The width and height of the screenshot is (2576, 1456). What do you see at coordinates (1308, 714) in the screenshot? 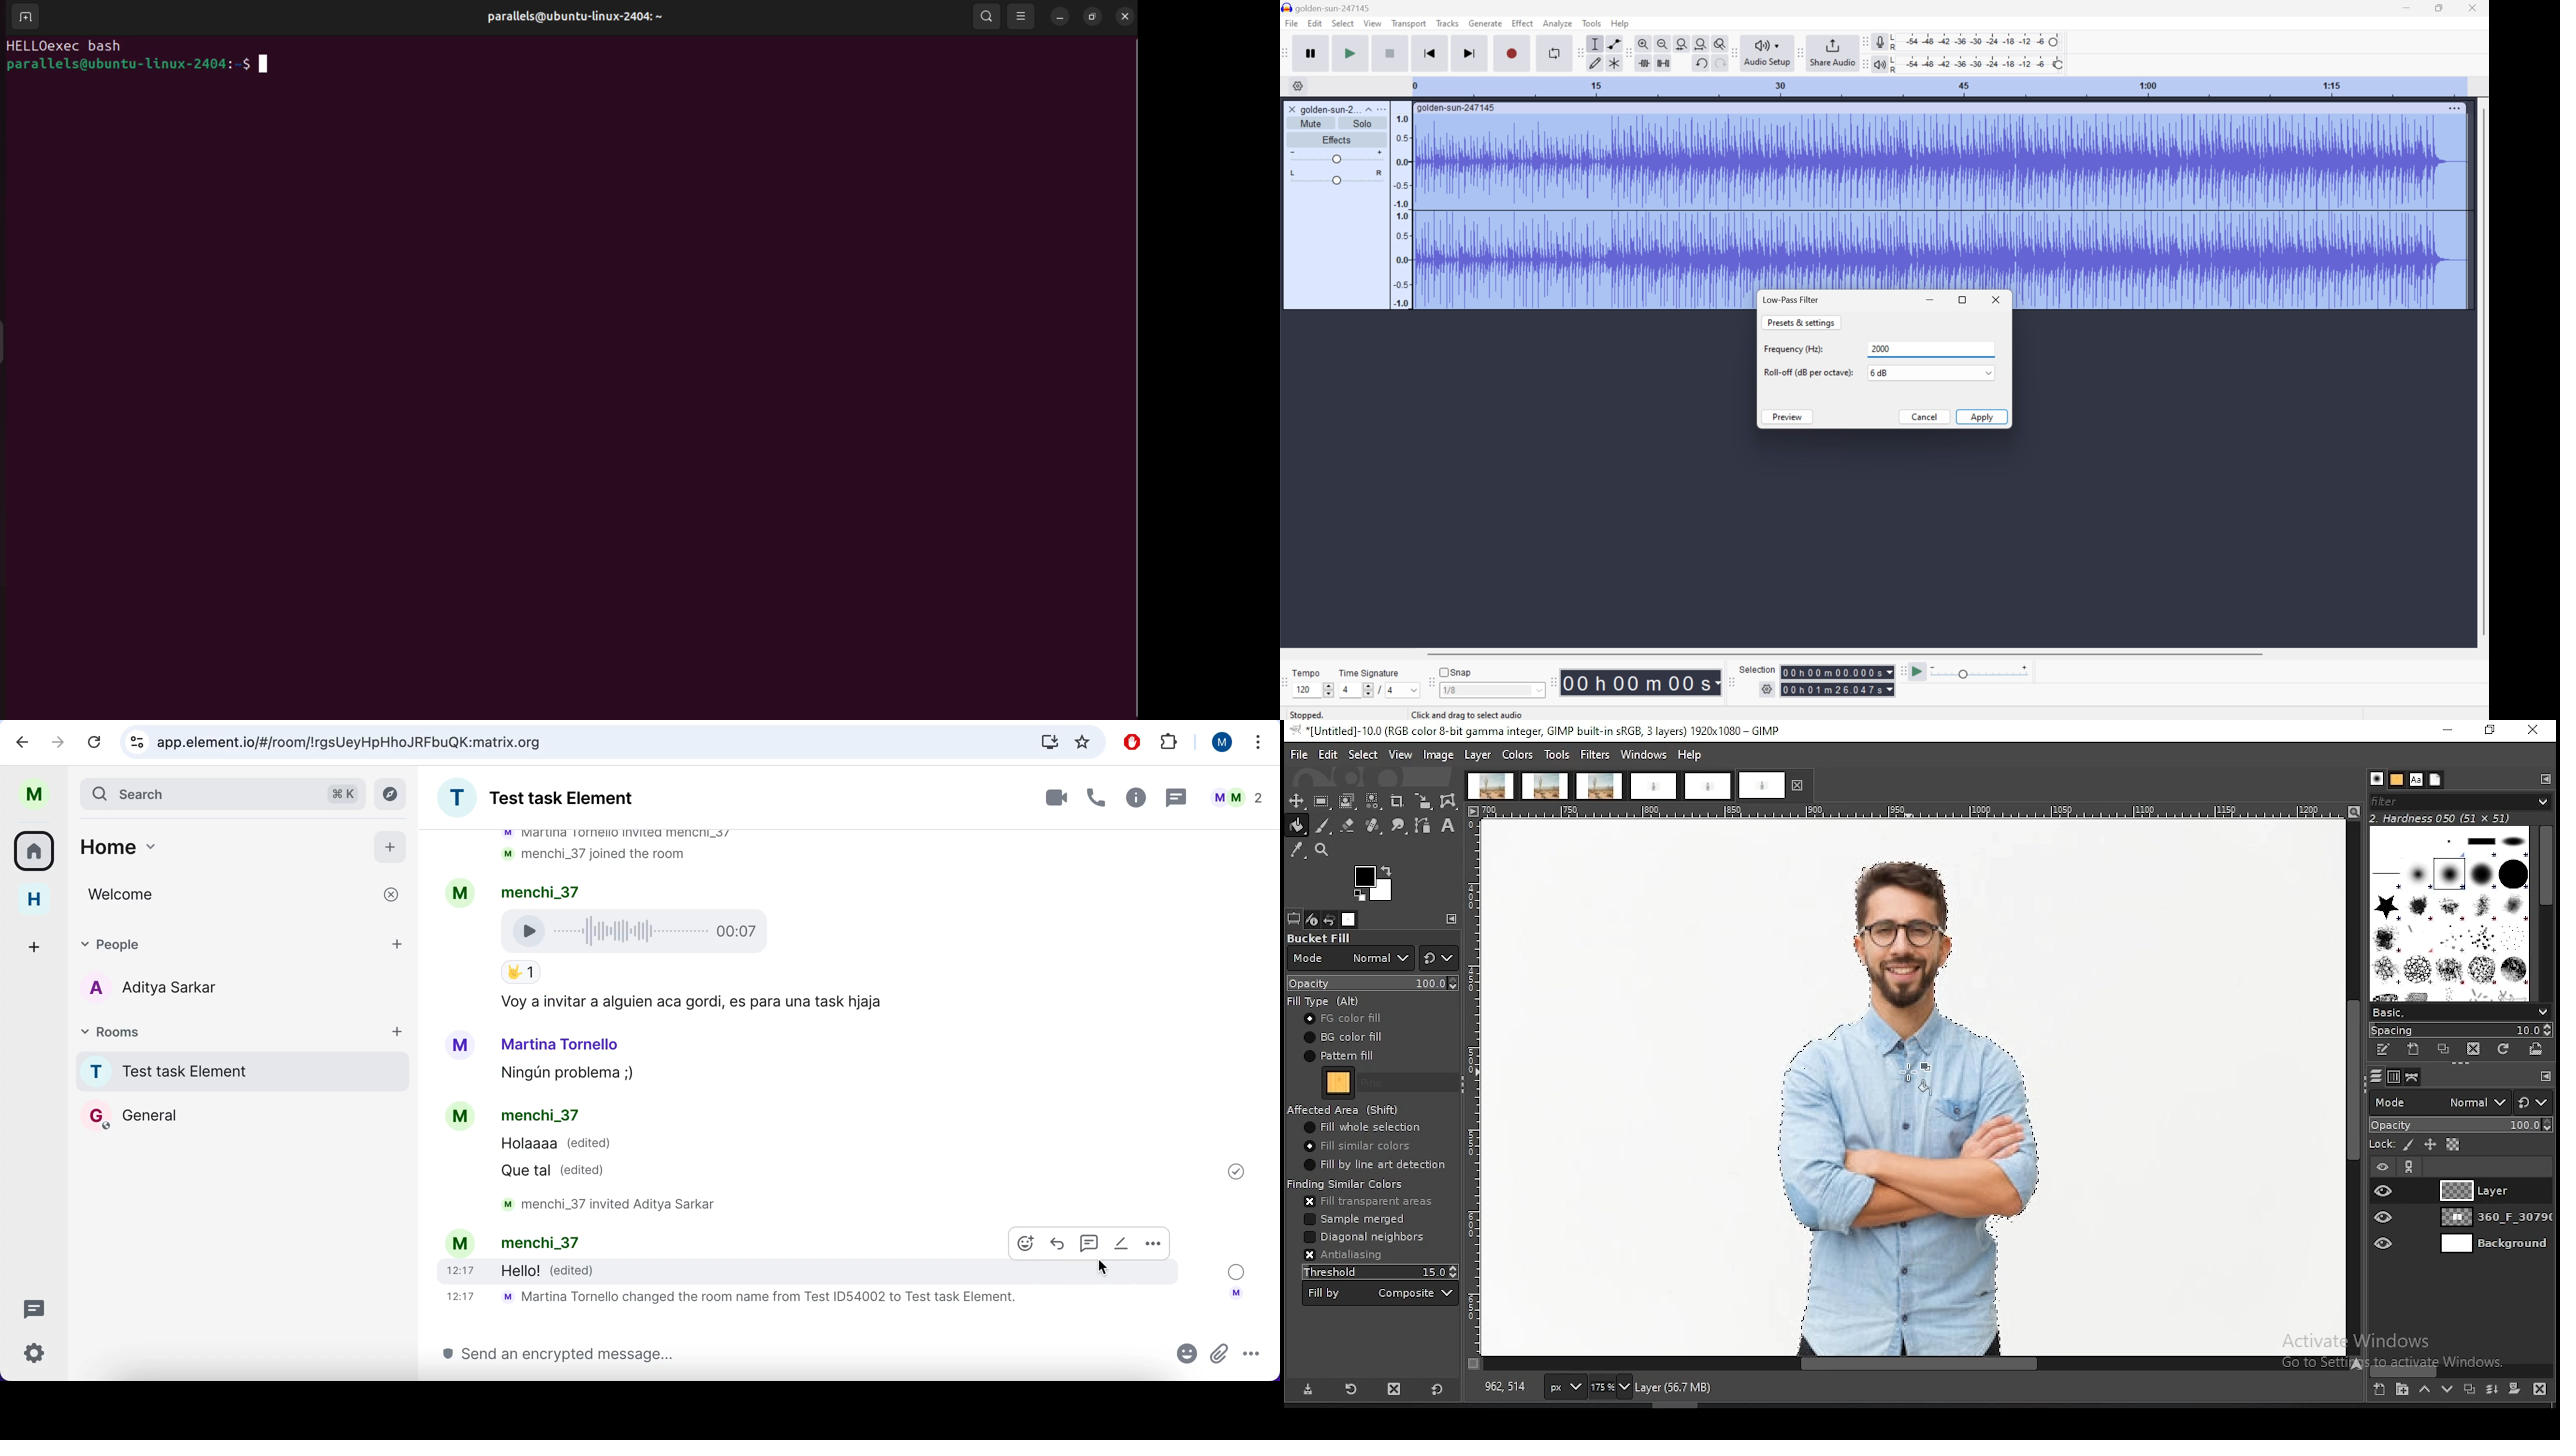
I see `Stopped` at bounding box center [1308, 714].